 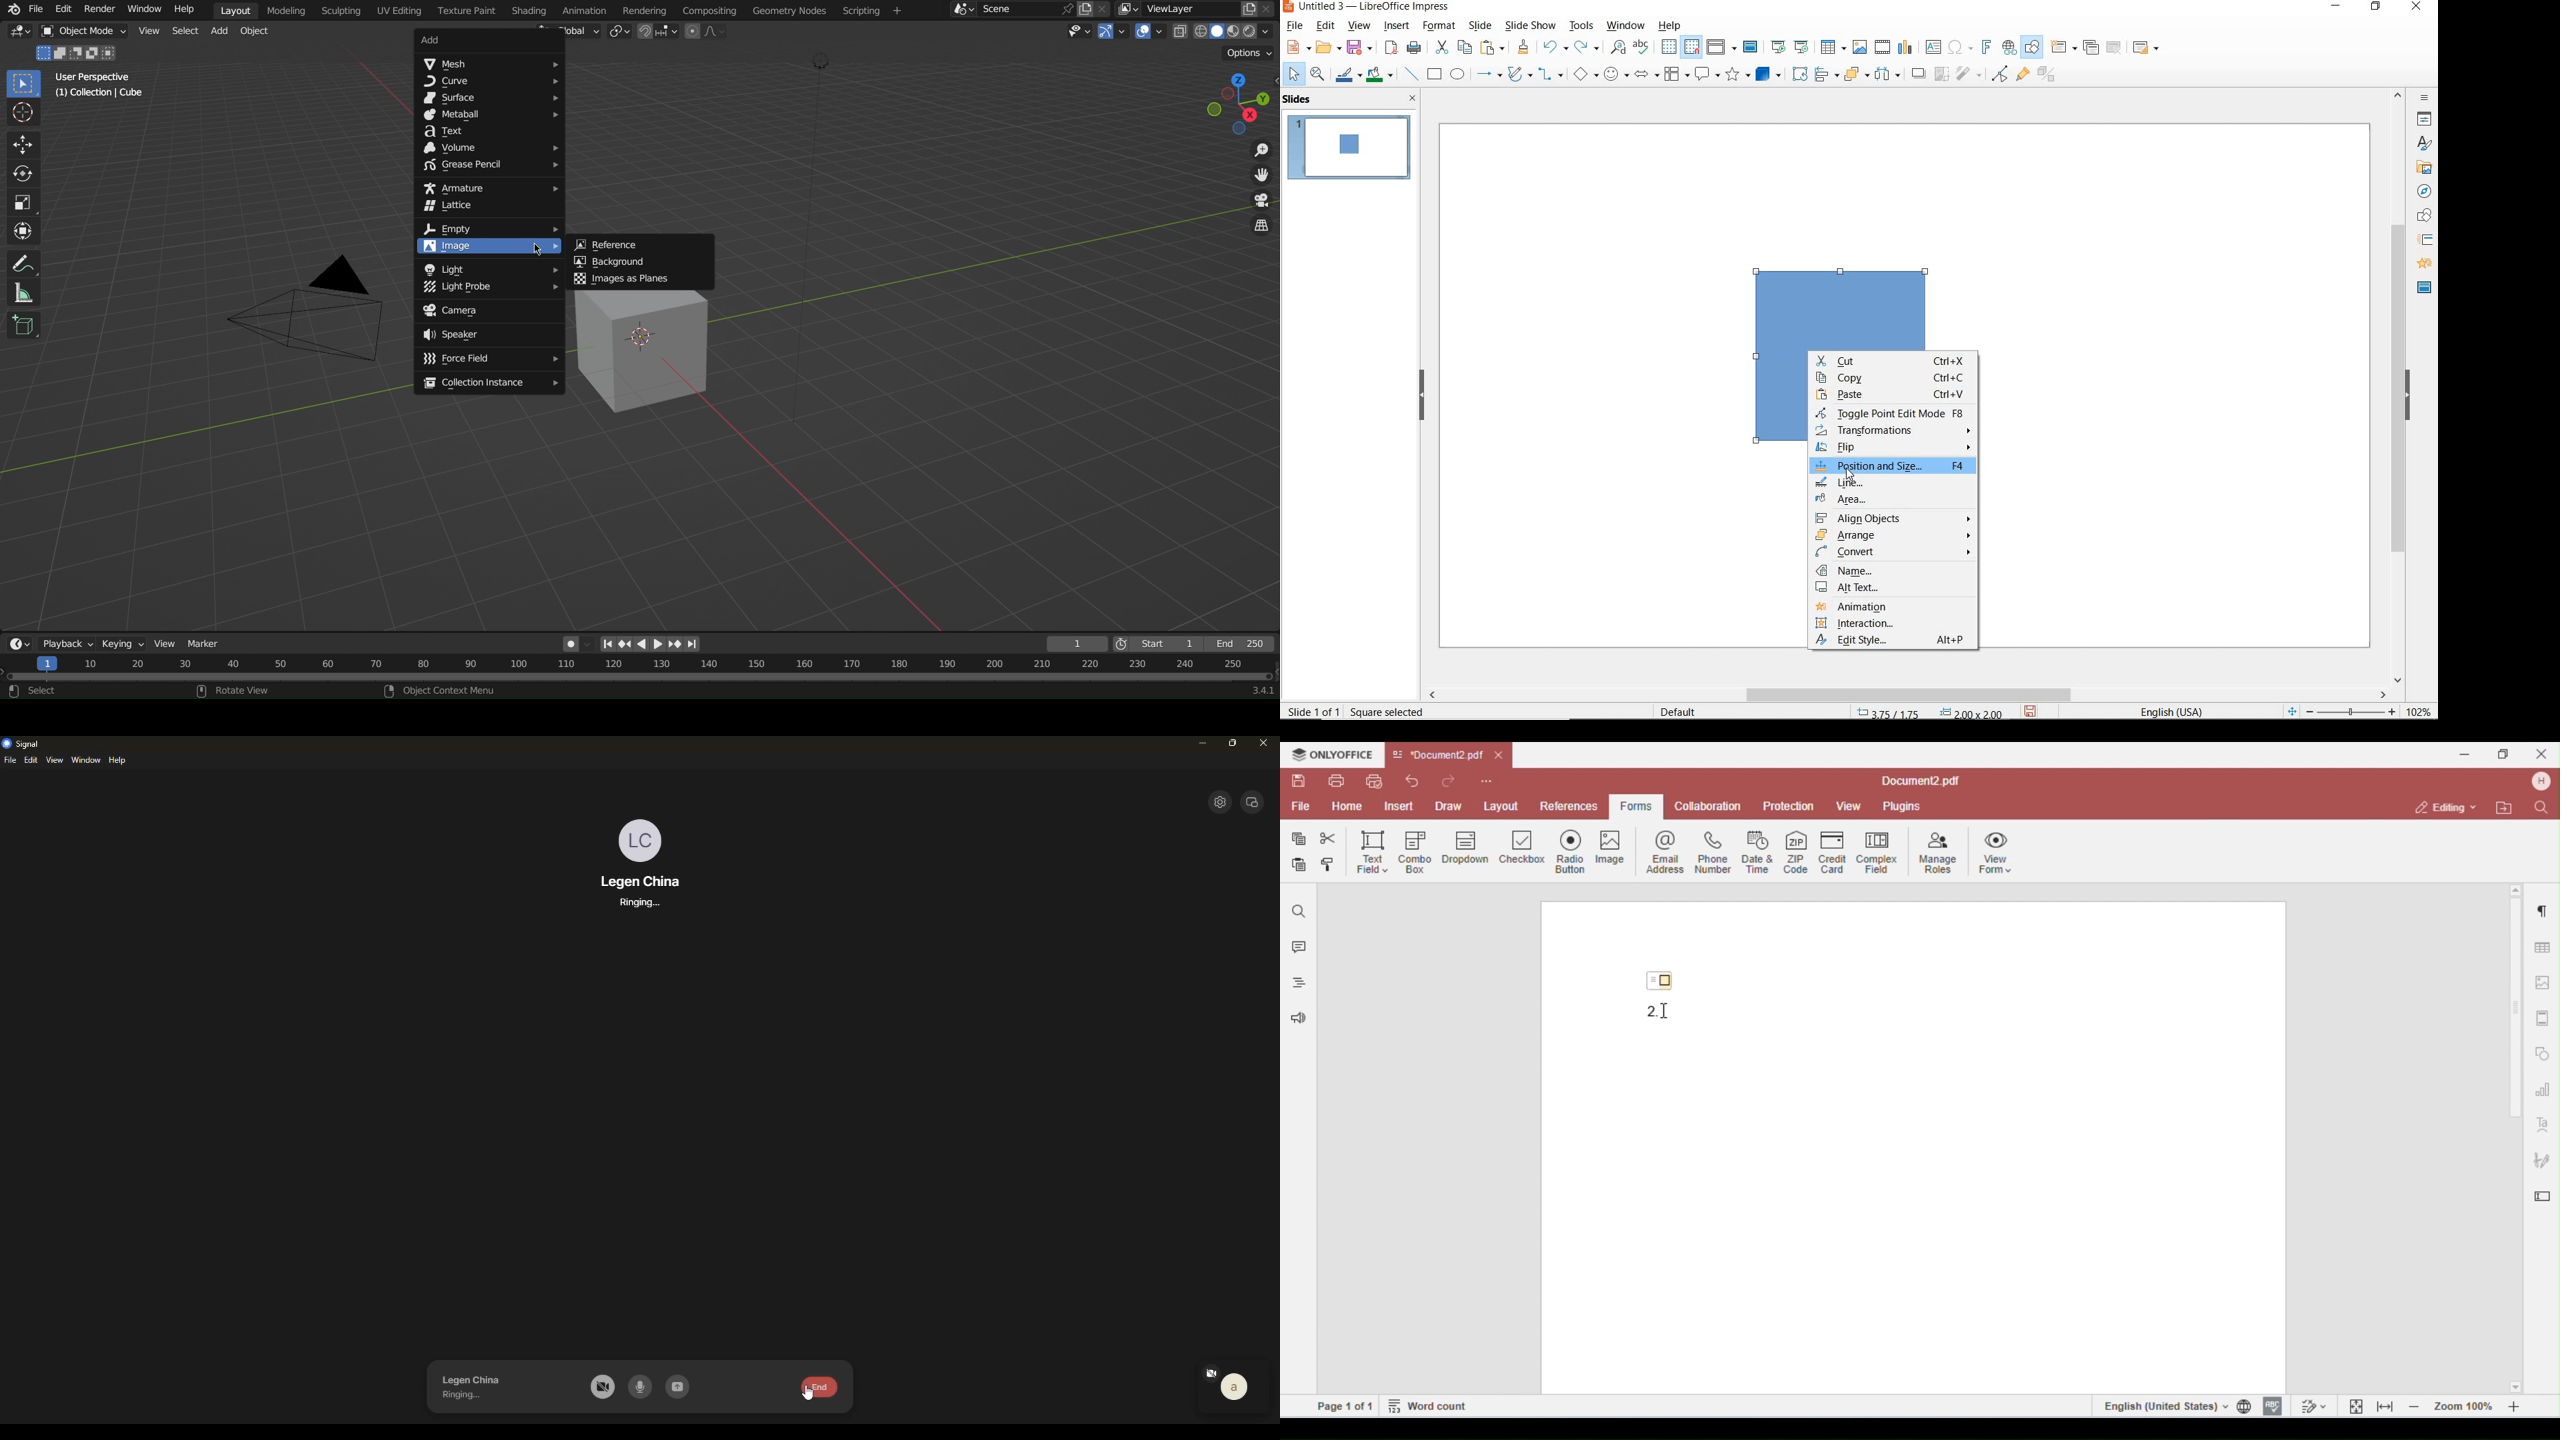 I want to click on slide transition, so click(x=2425, y=240).